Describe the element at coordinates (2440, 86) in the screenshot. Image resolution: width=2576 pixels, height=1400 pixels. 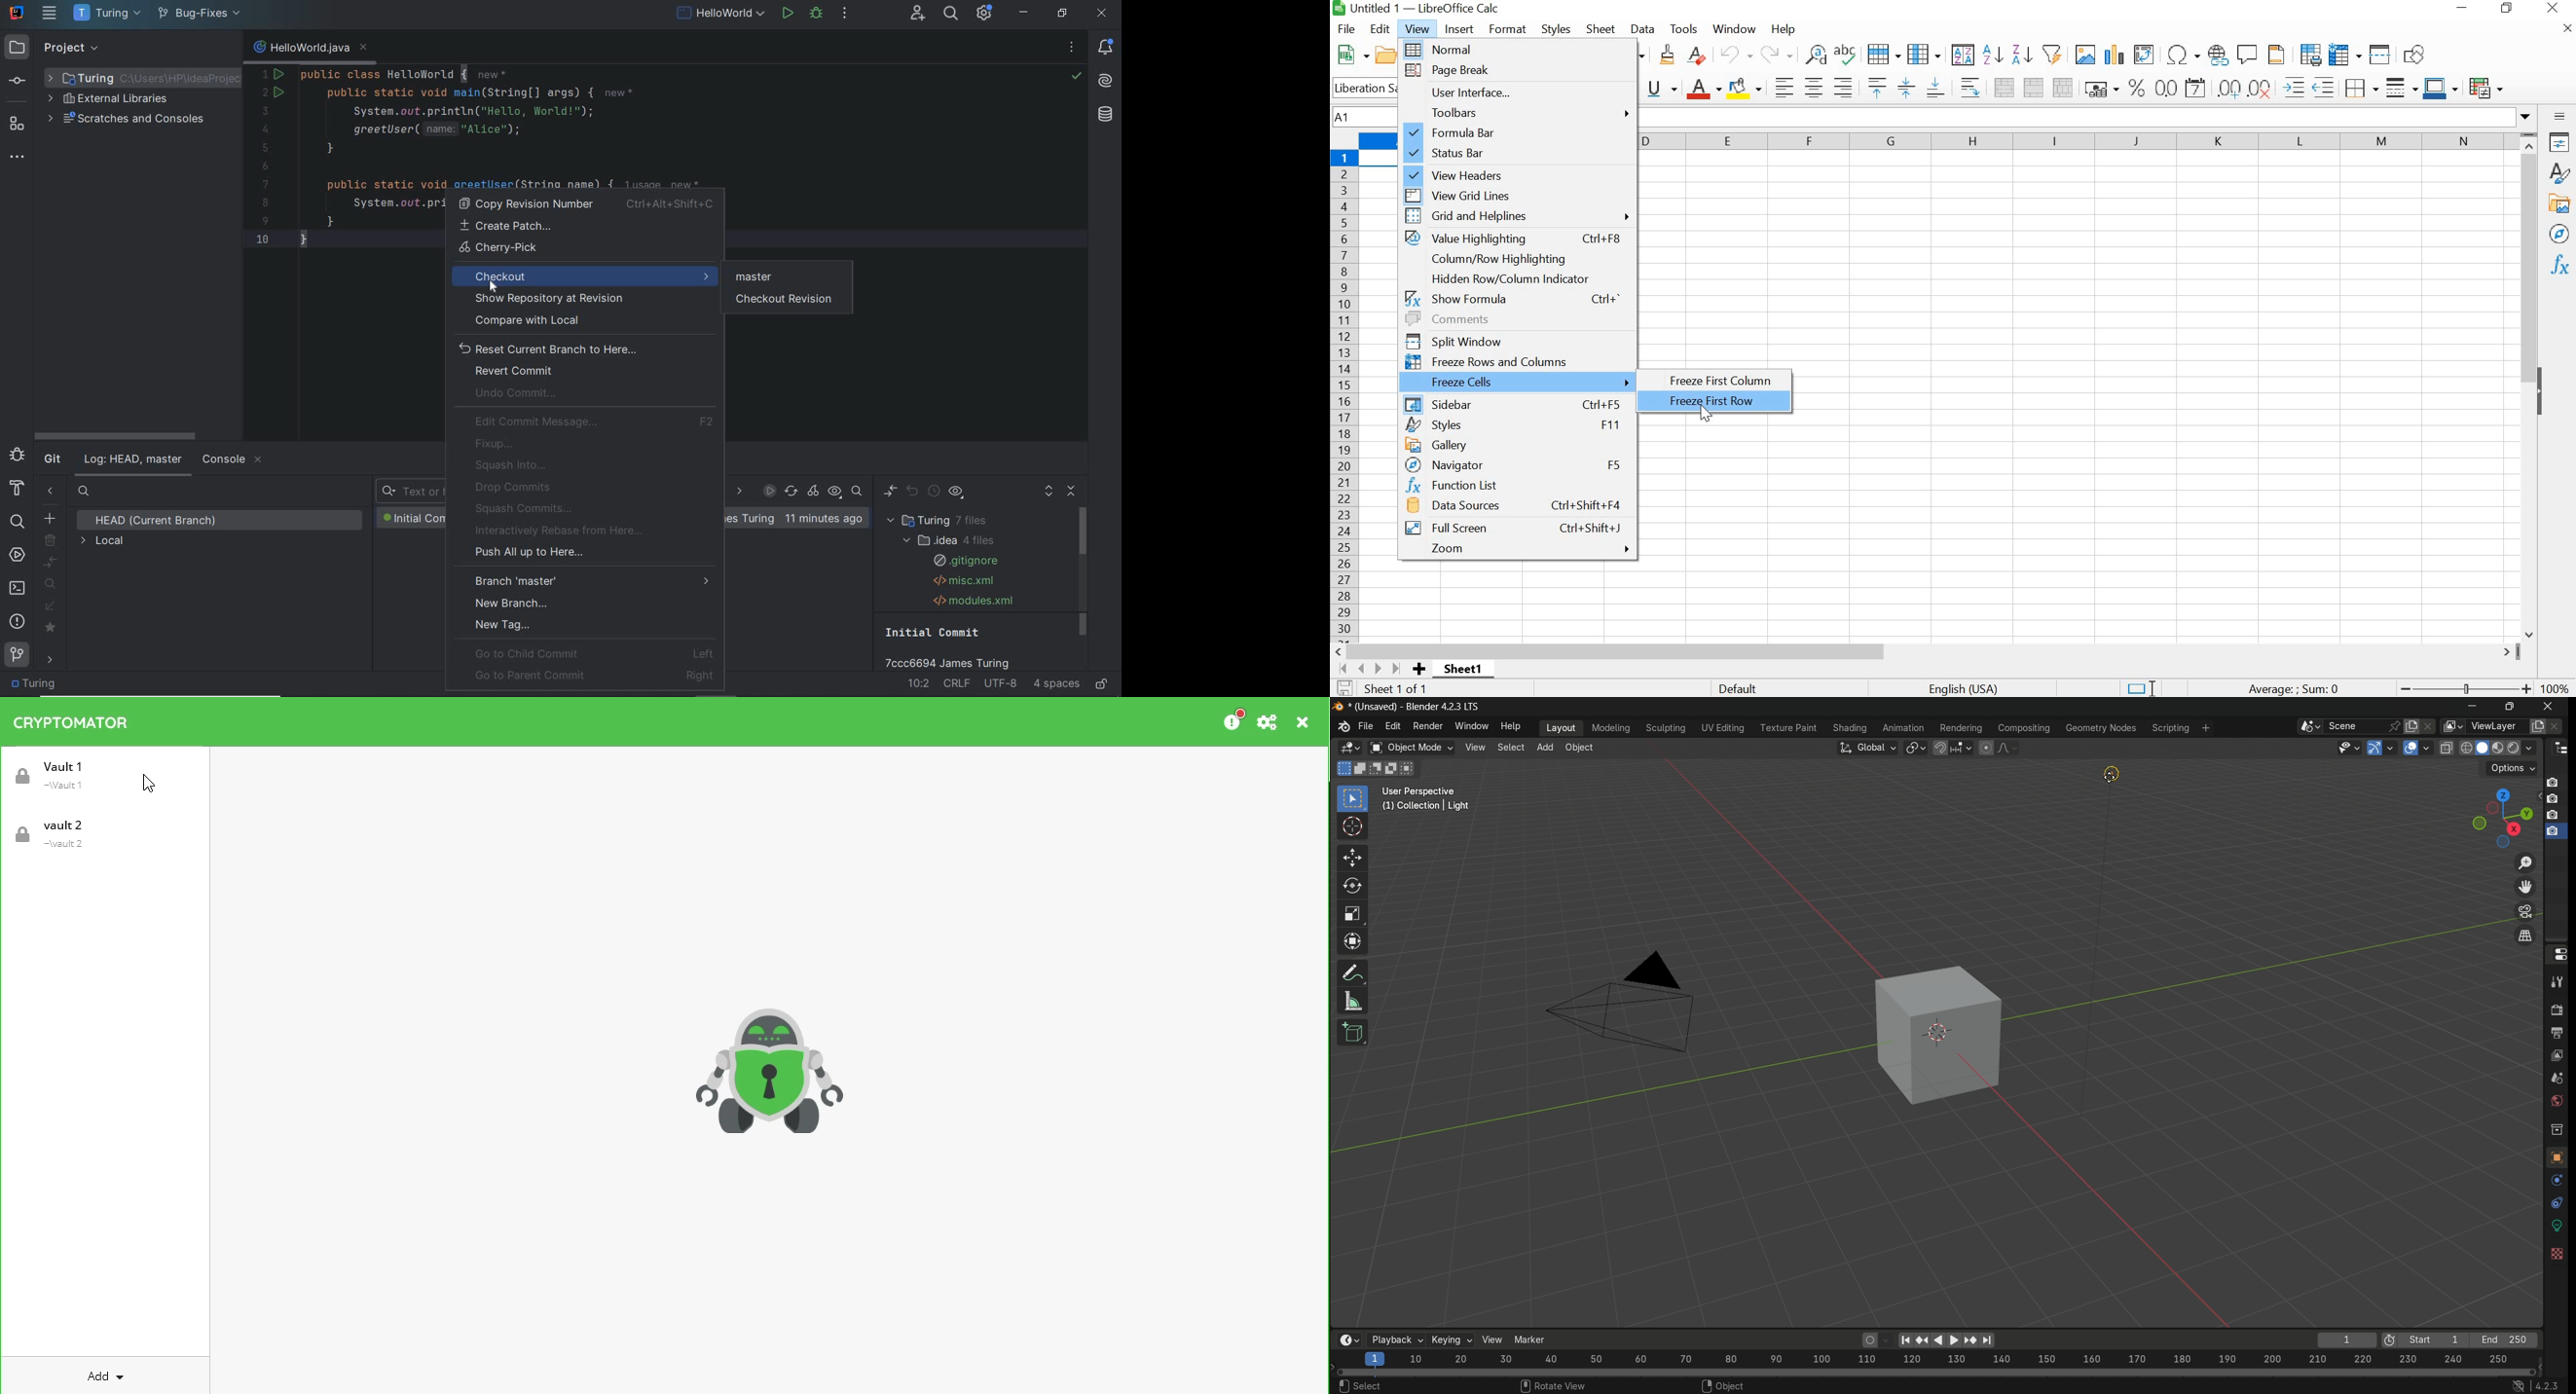
I see `BORDER COLOR` at that location.